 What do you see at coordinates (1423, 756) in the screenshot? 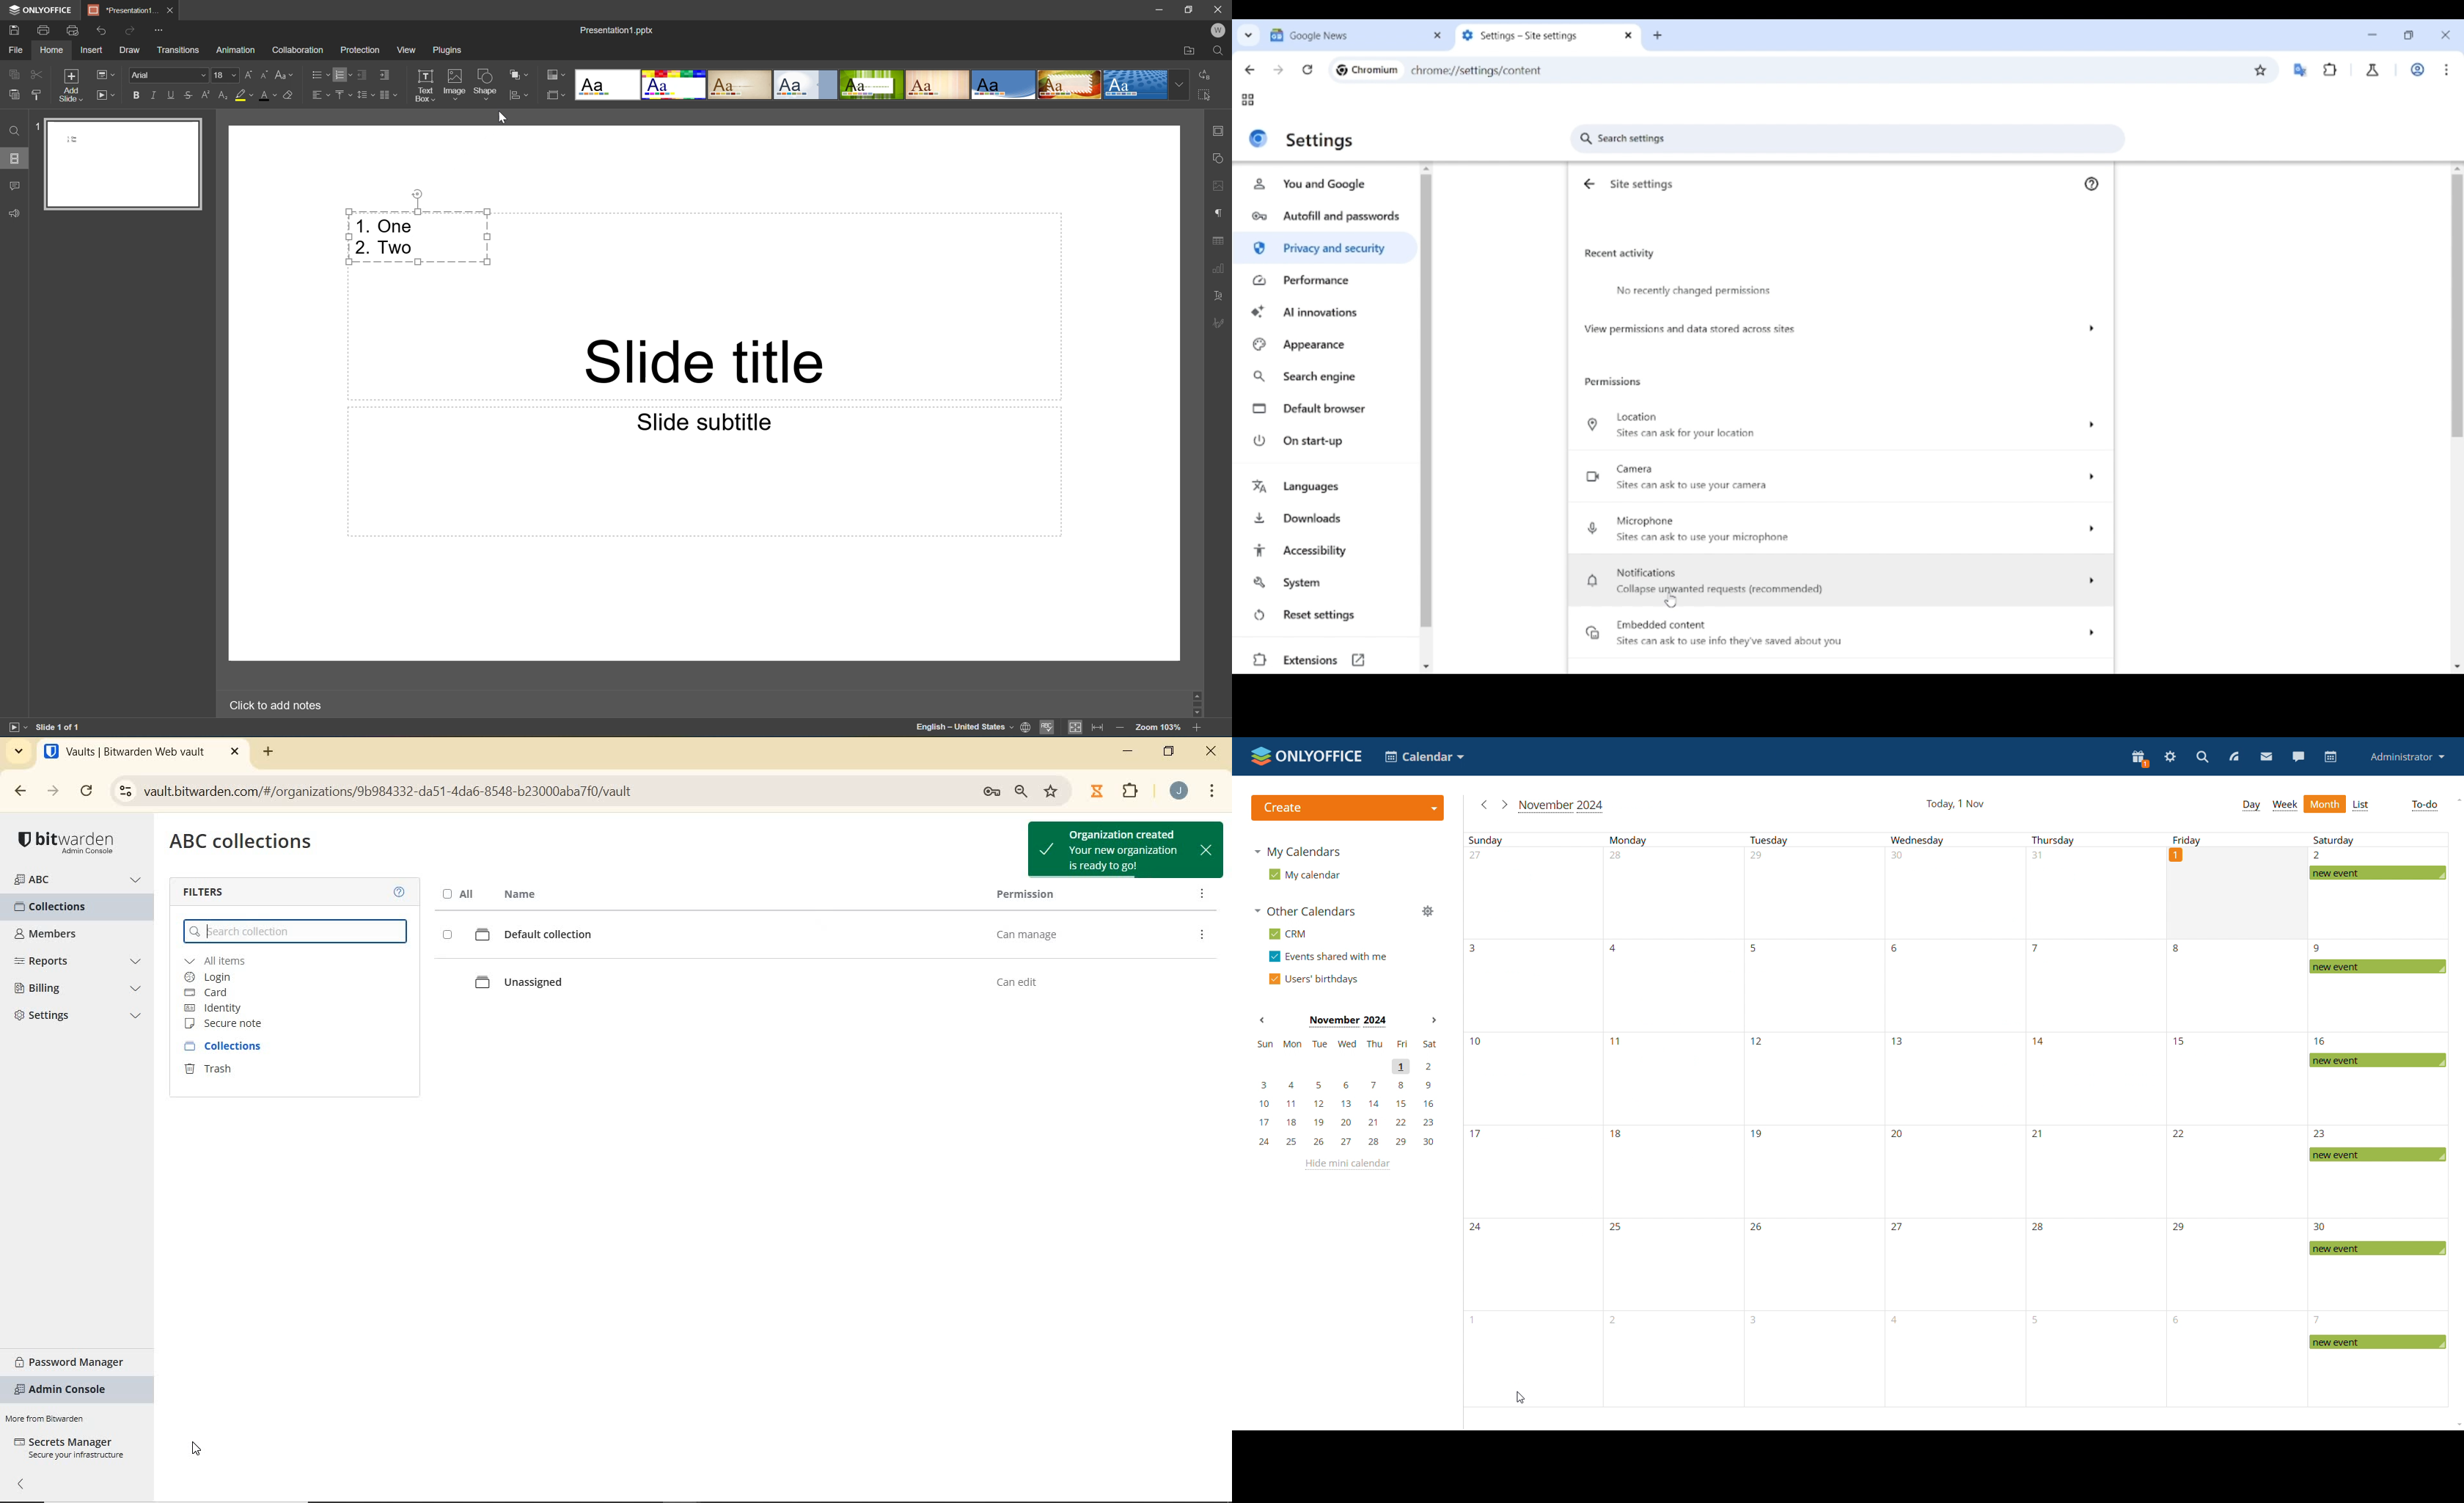
I see `select application` at bounding box center [1423, 756].